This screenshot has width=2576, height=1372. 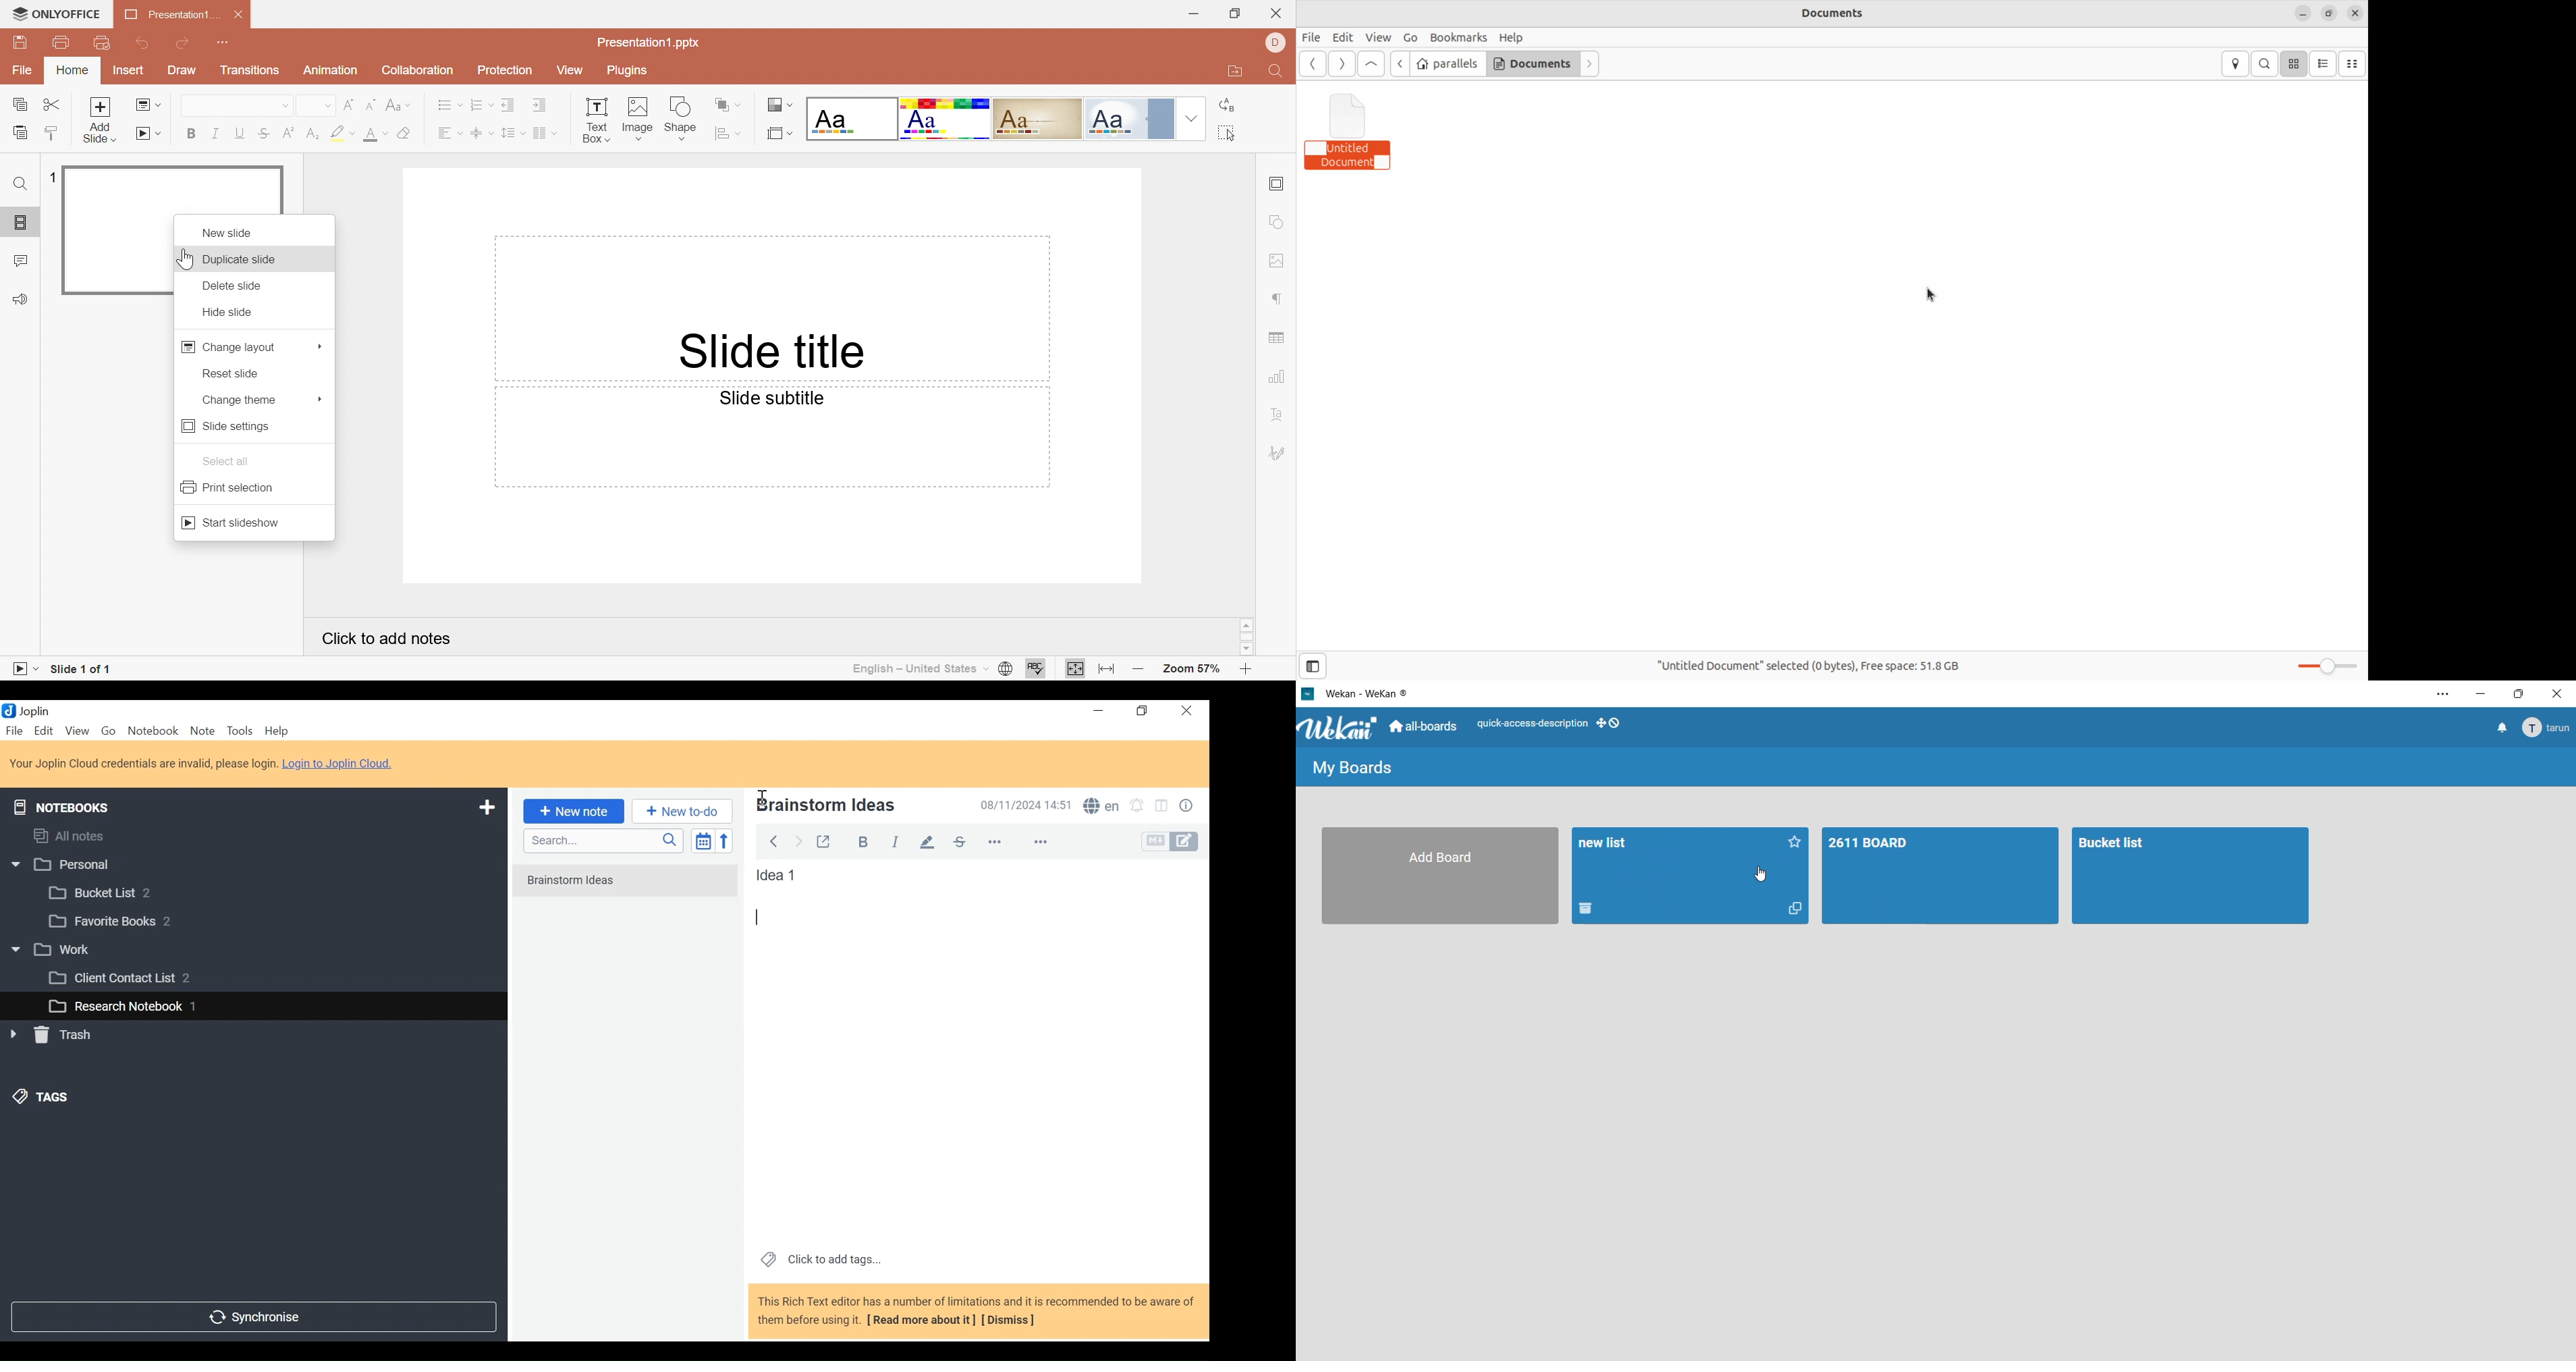 What do you see at coordinates (763, 917) in the screenshot?
I see `Note View` at bounding box center [763, 917].